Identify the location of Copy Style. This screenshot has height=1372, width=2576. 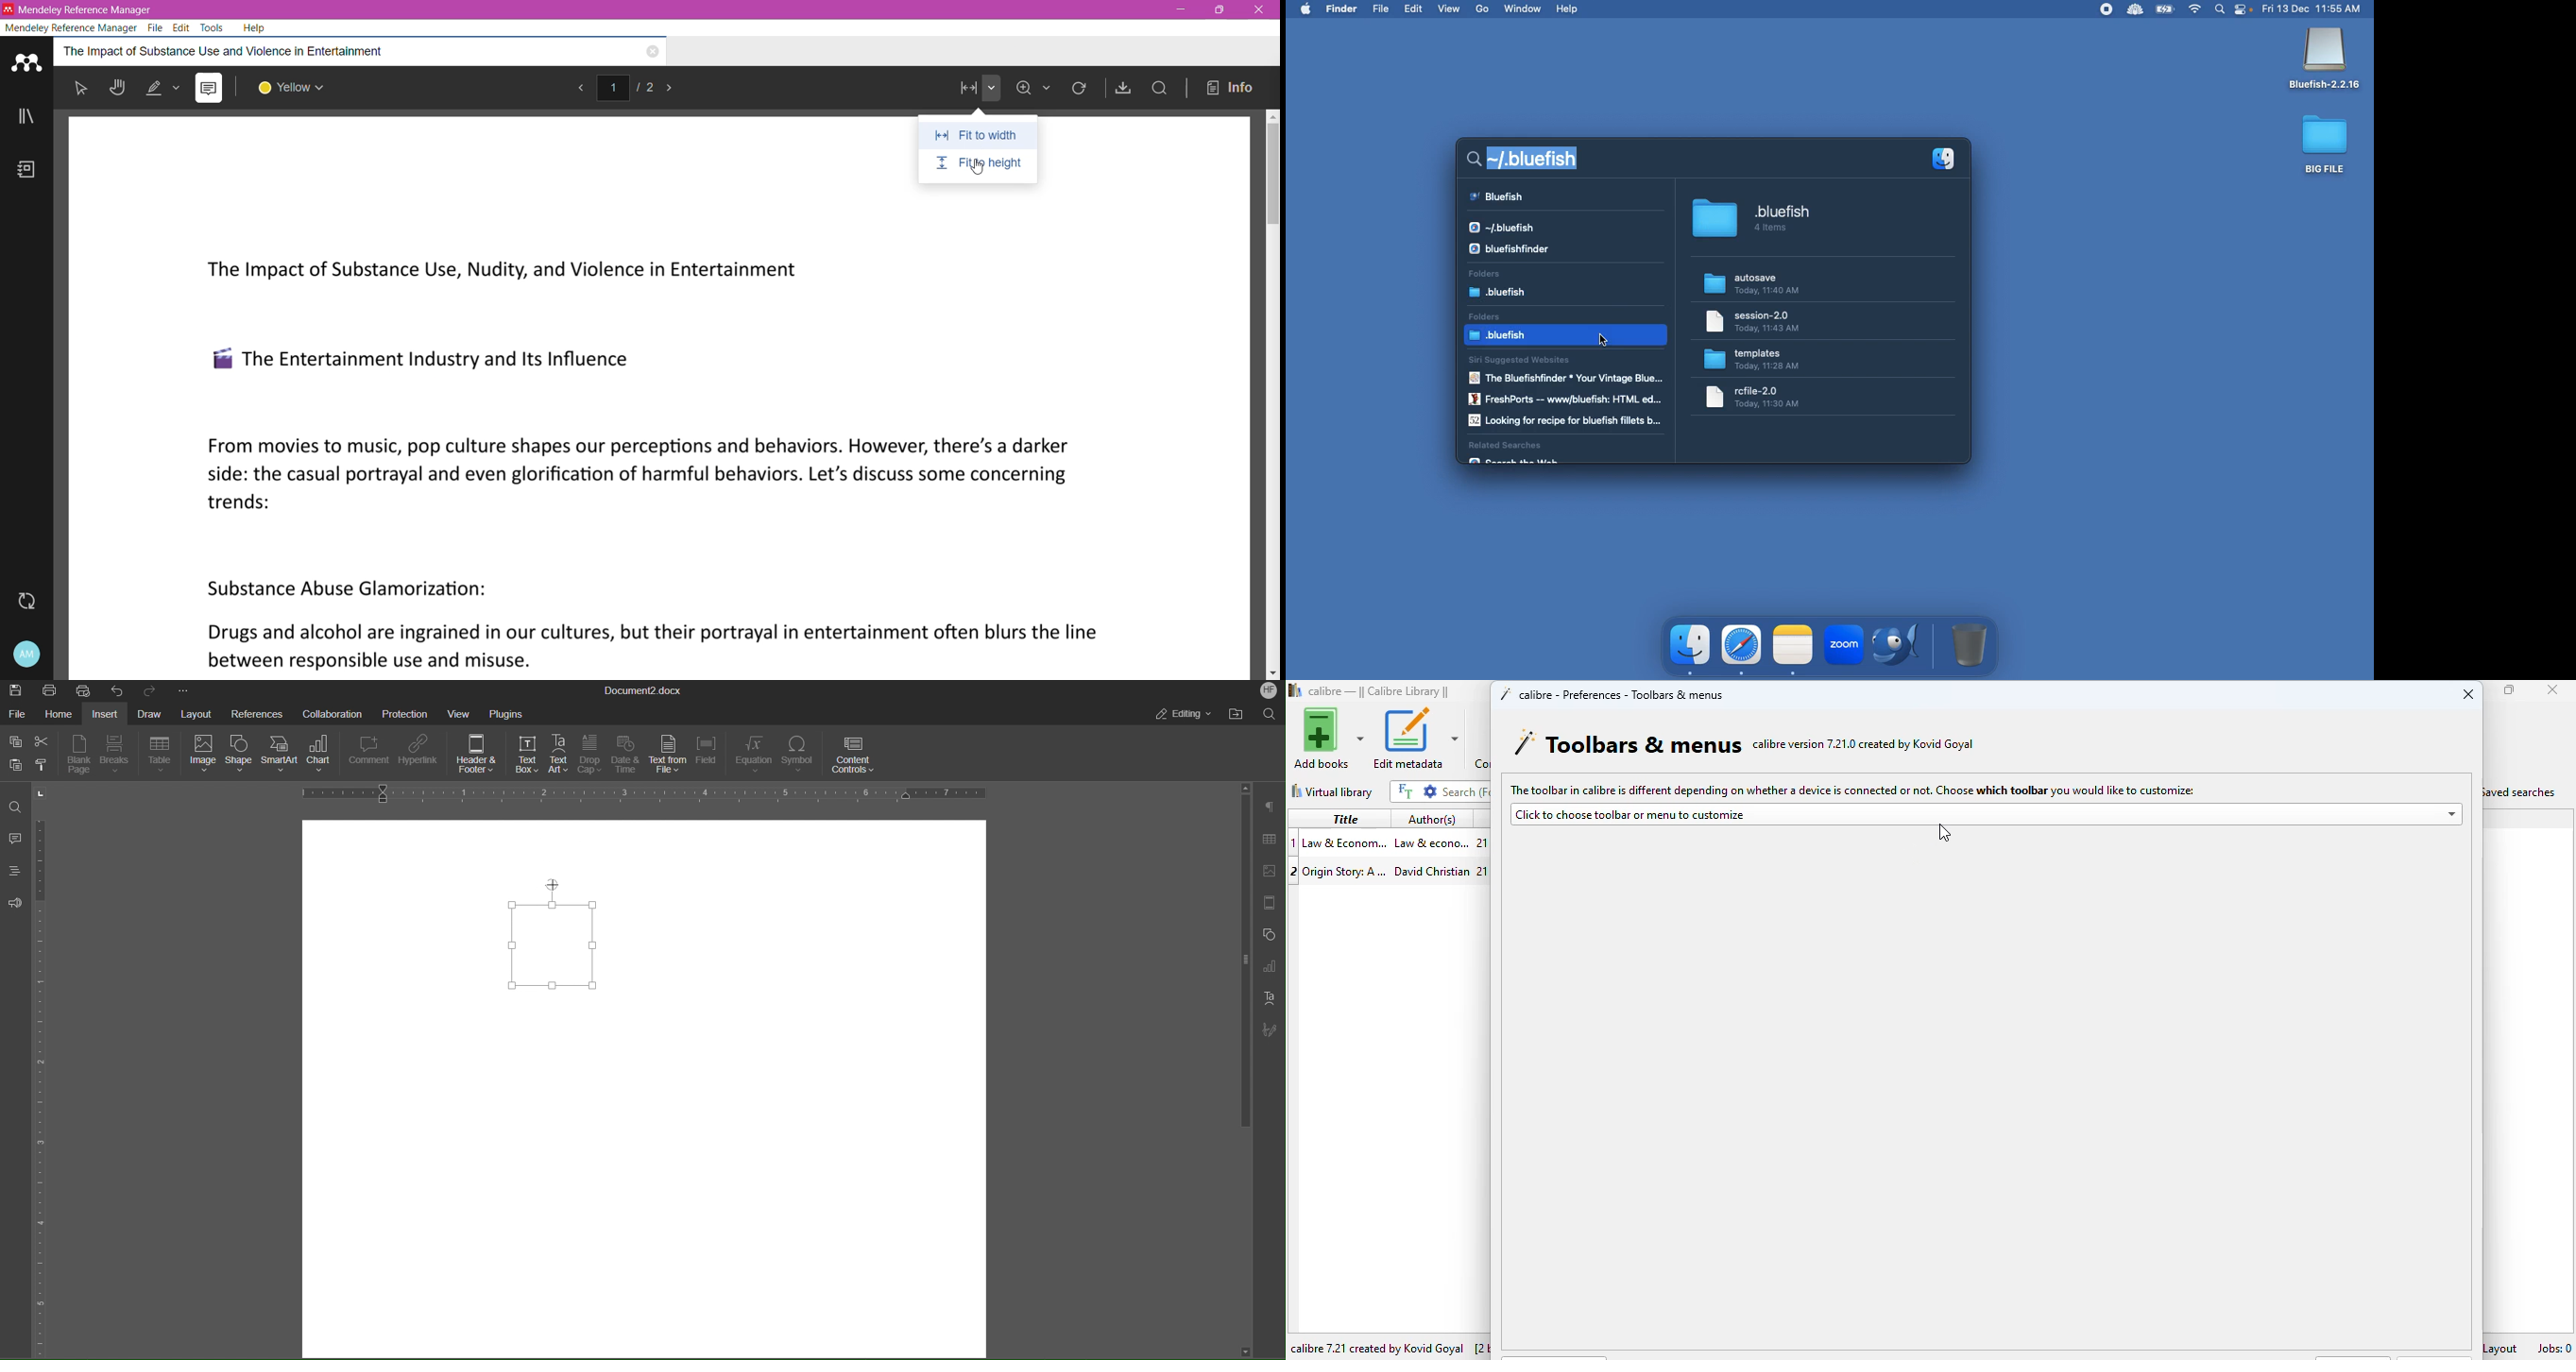
(46, 765).